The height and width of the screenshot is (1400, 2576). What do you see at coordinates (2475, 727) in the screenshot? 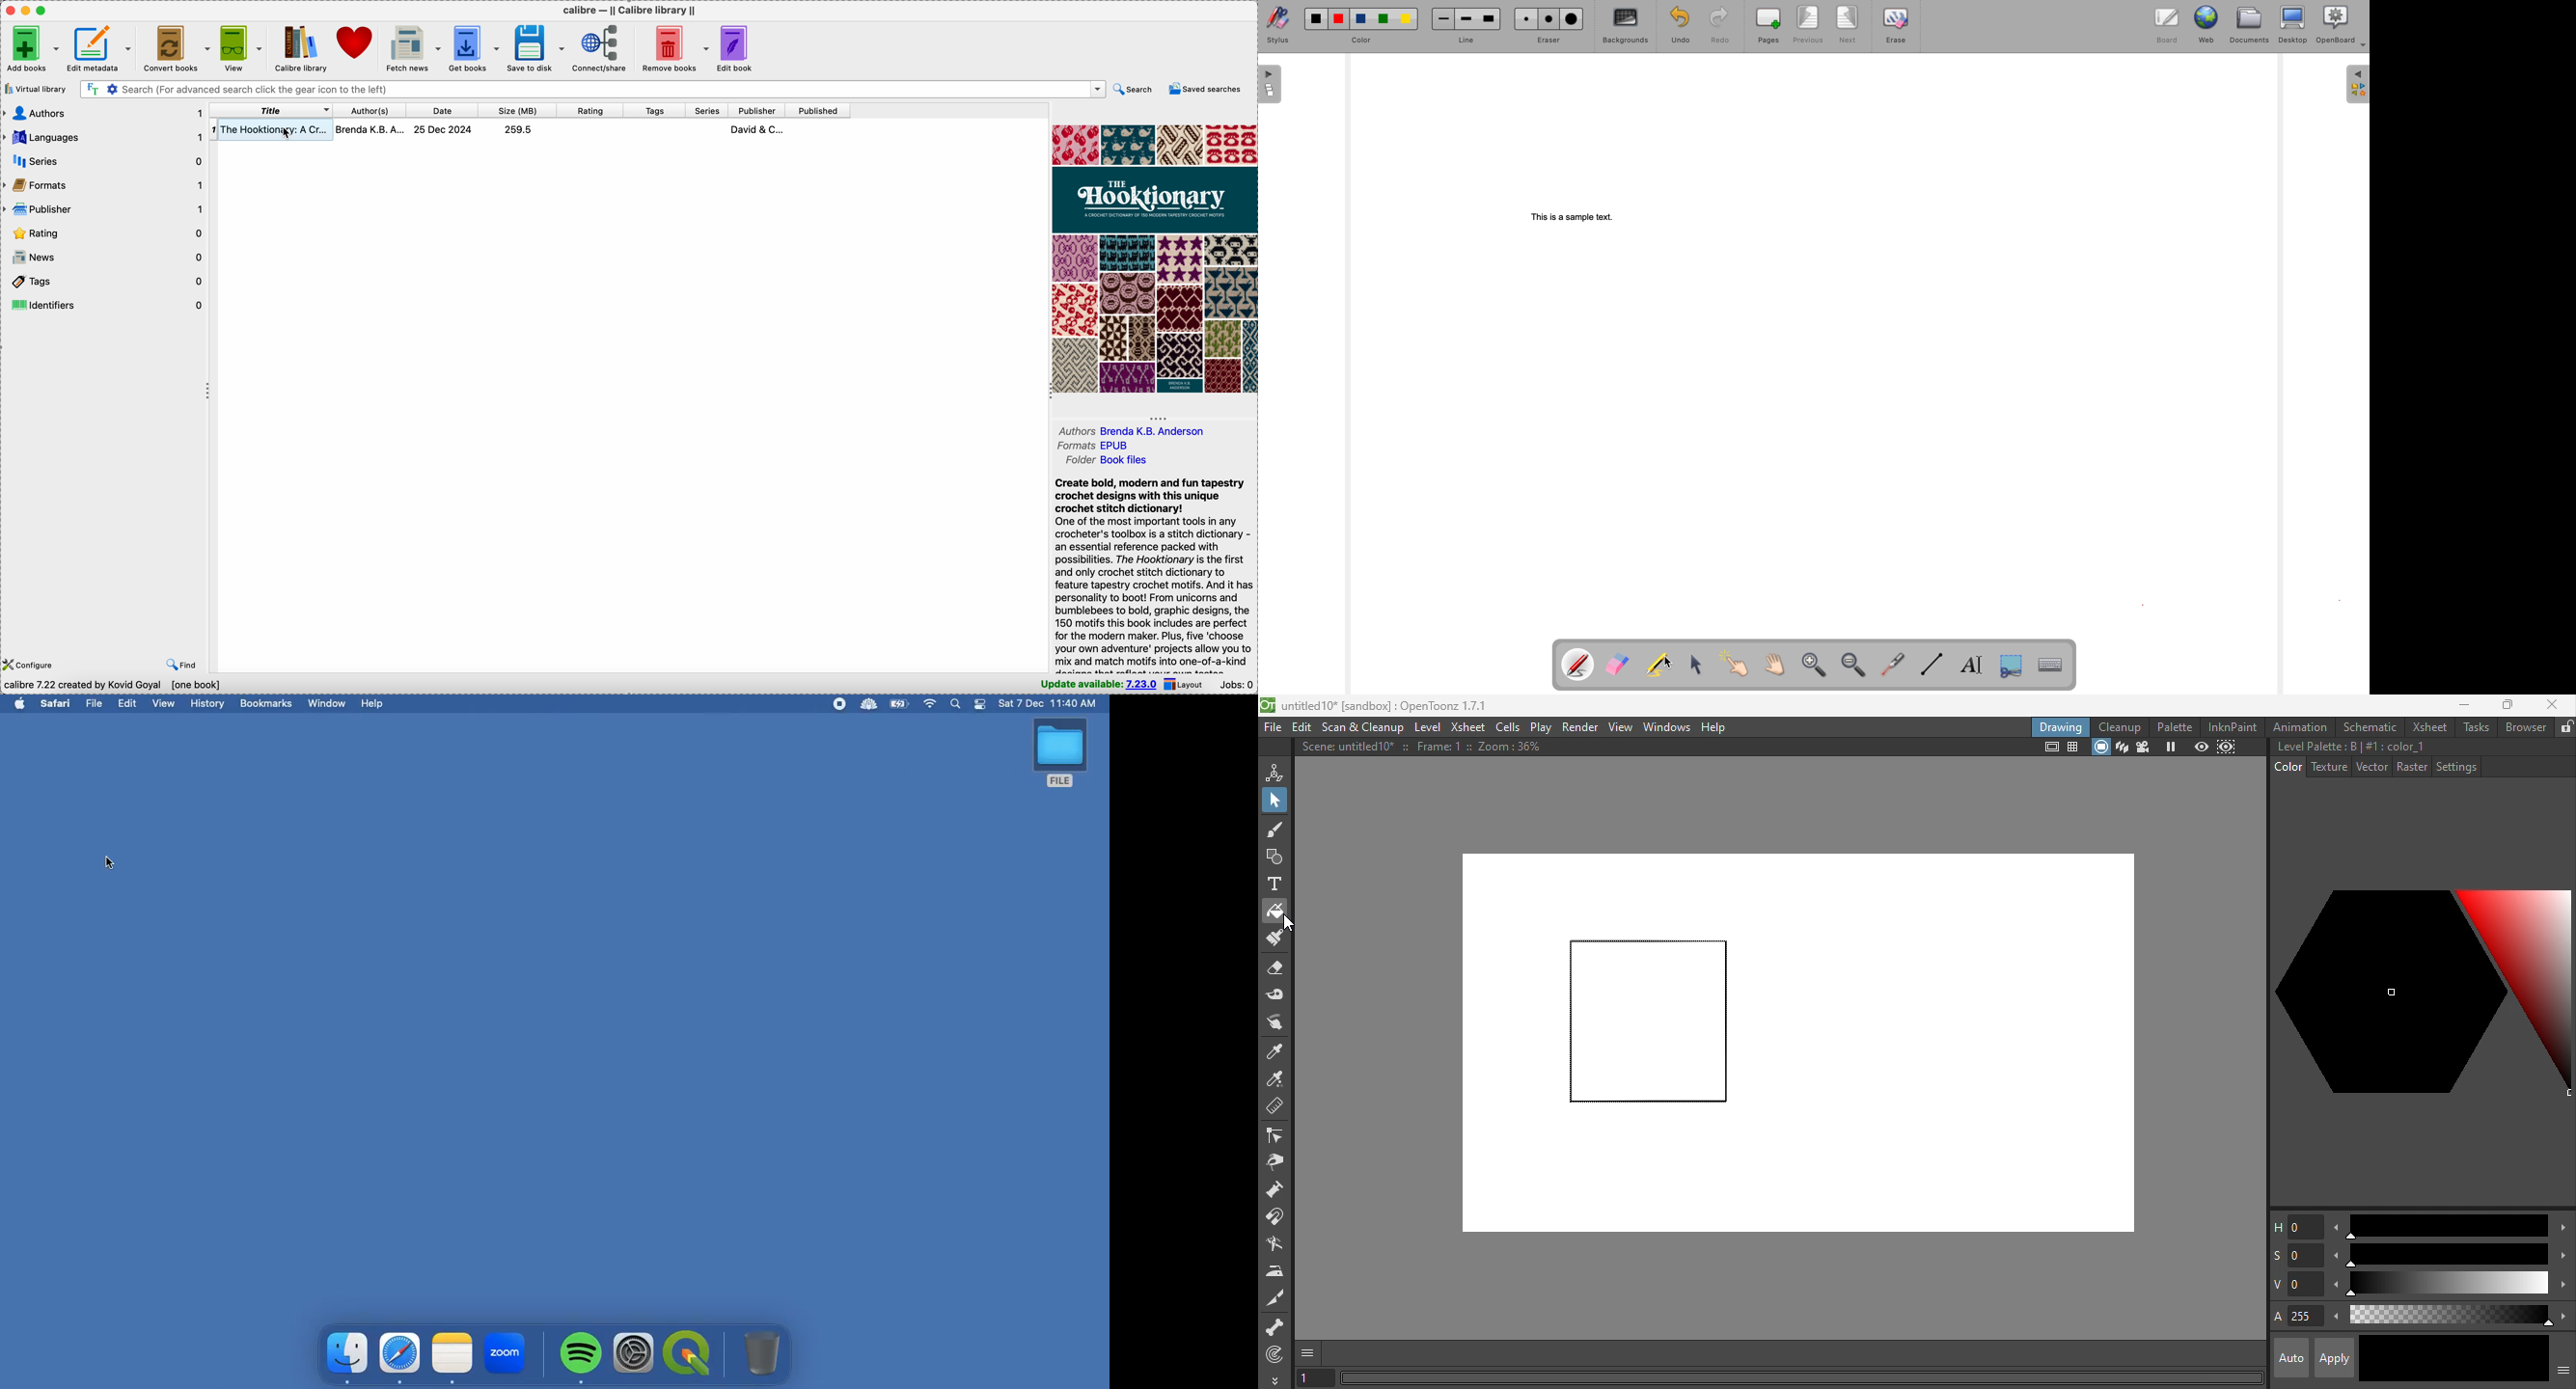
I see `Tasks` at bounding box center [2475, 727].